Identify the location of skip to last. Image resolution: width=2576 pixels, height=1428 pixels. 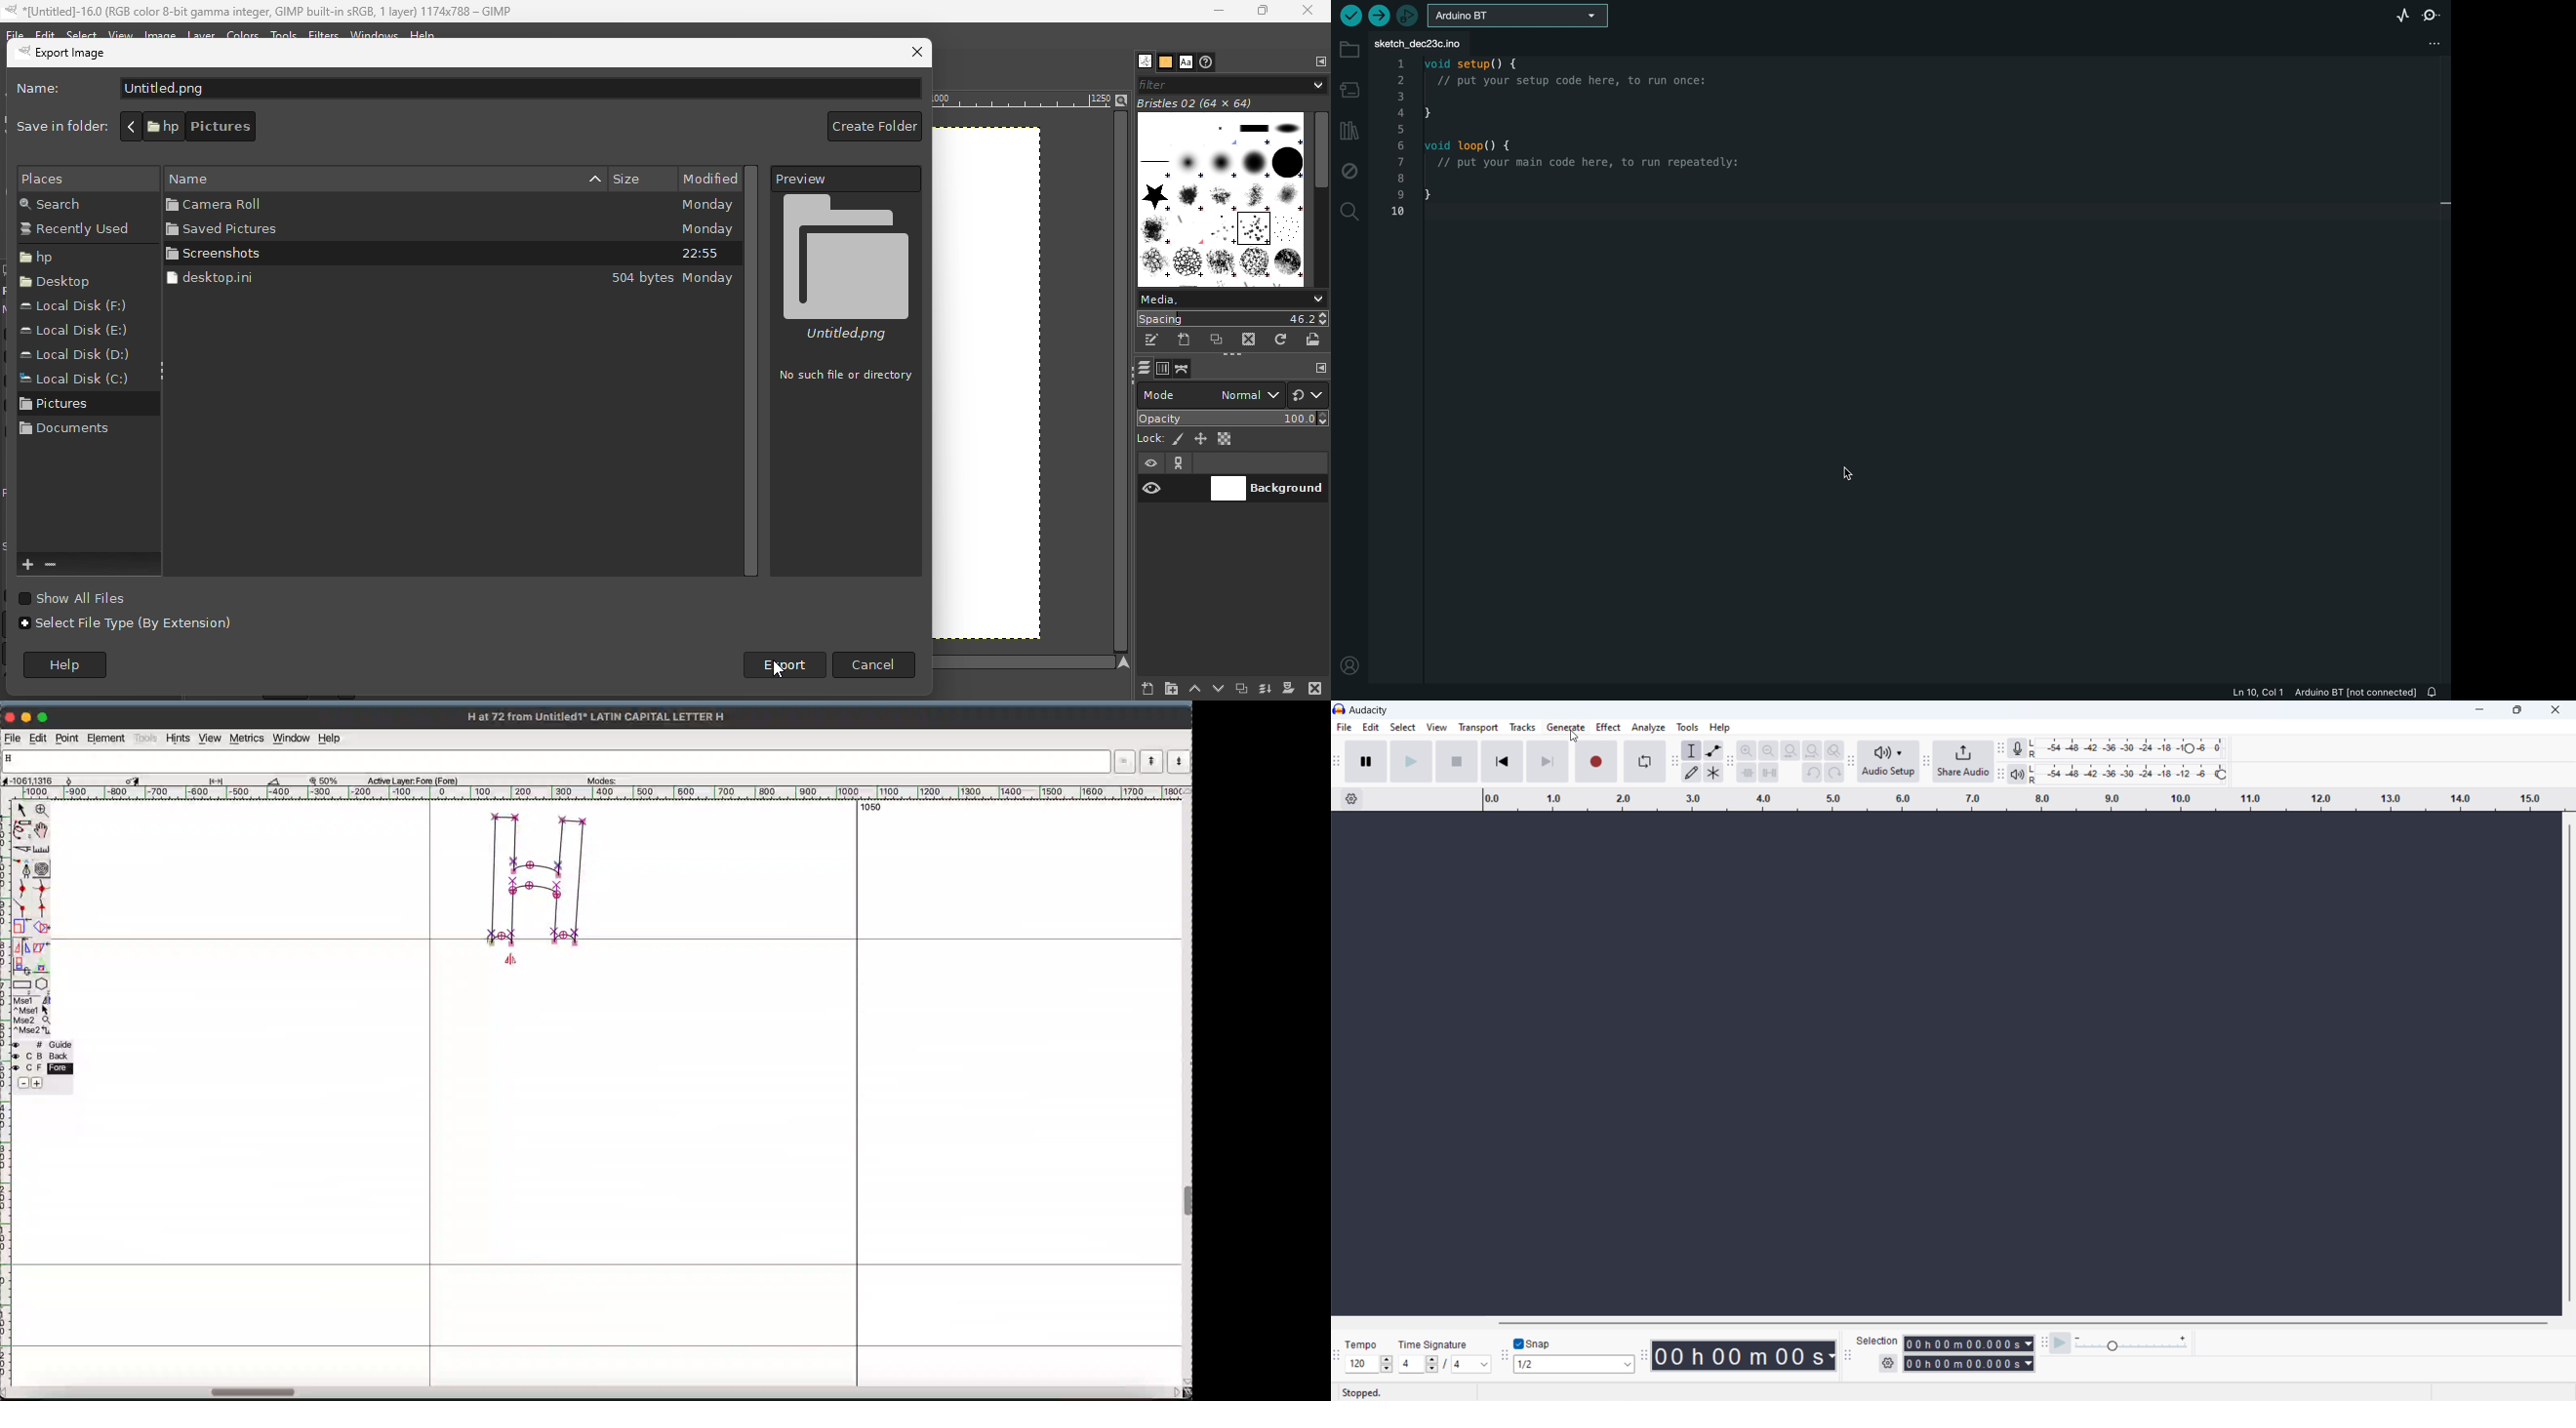
(1548, 761).